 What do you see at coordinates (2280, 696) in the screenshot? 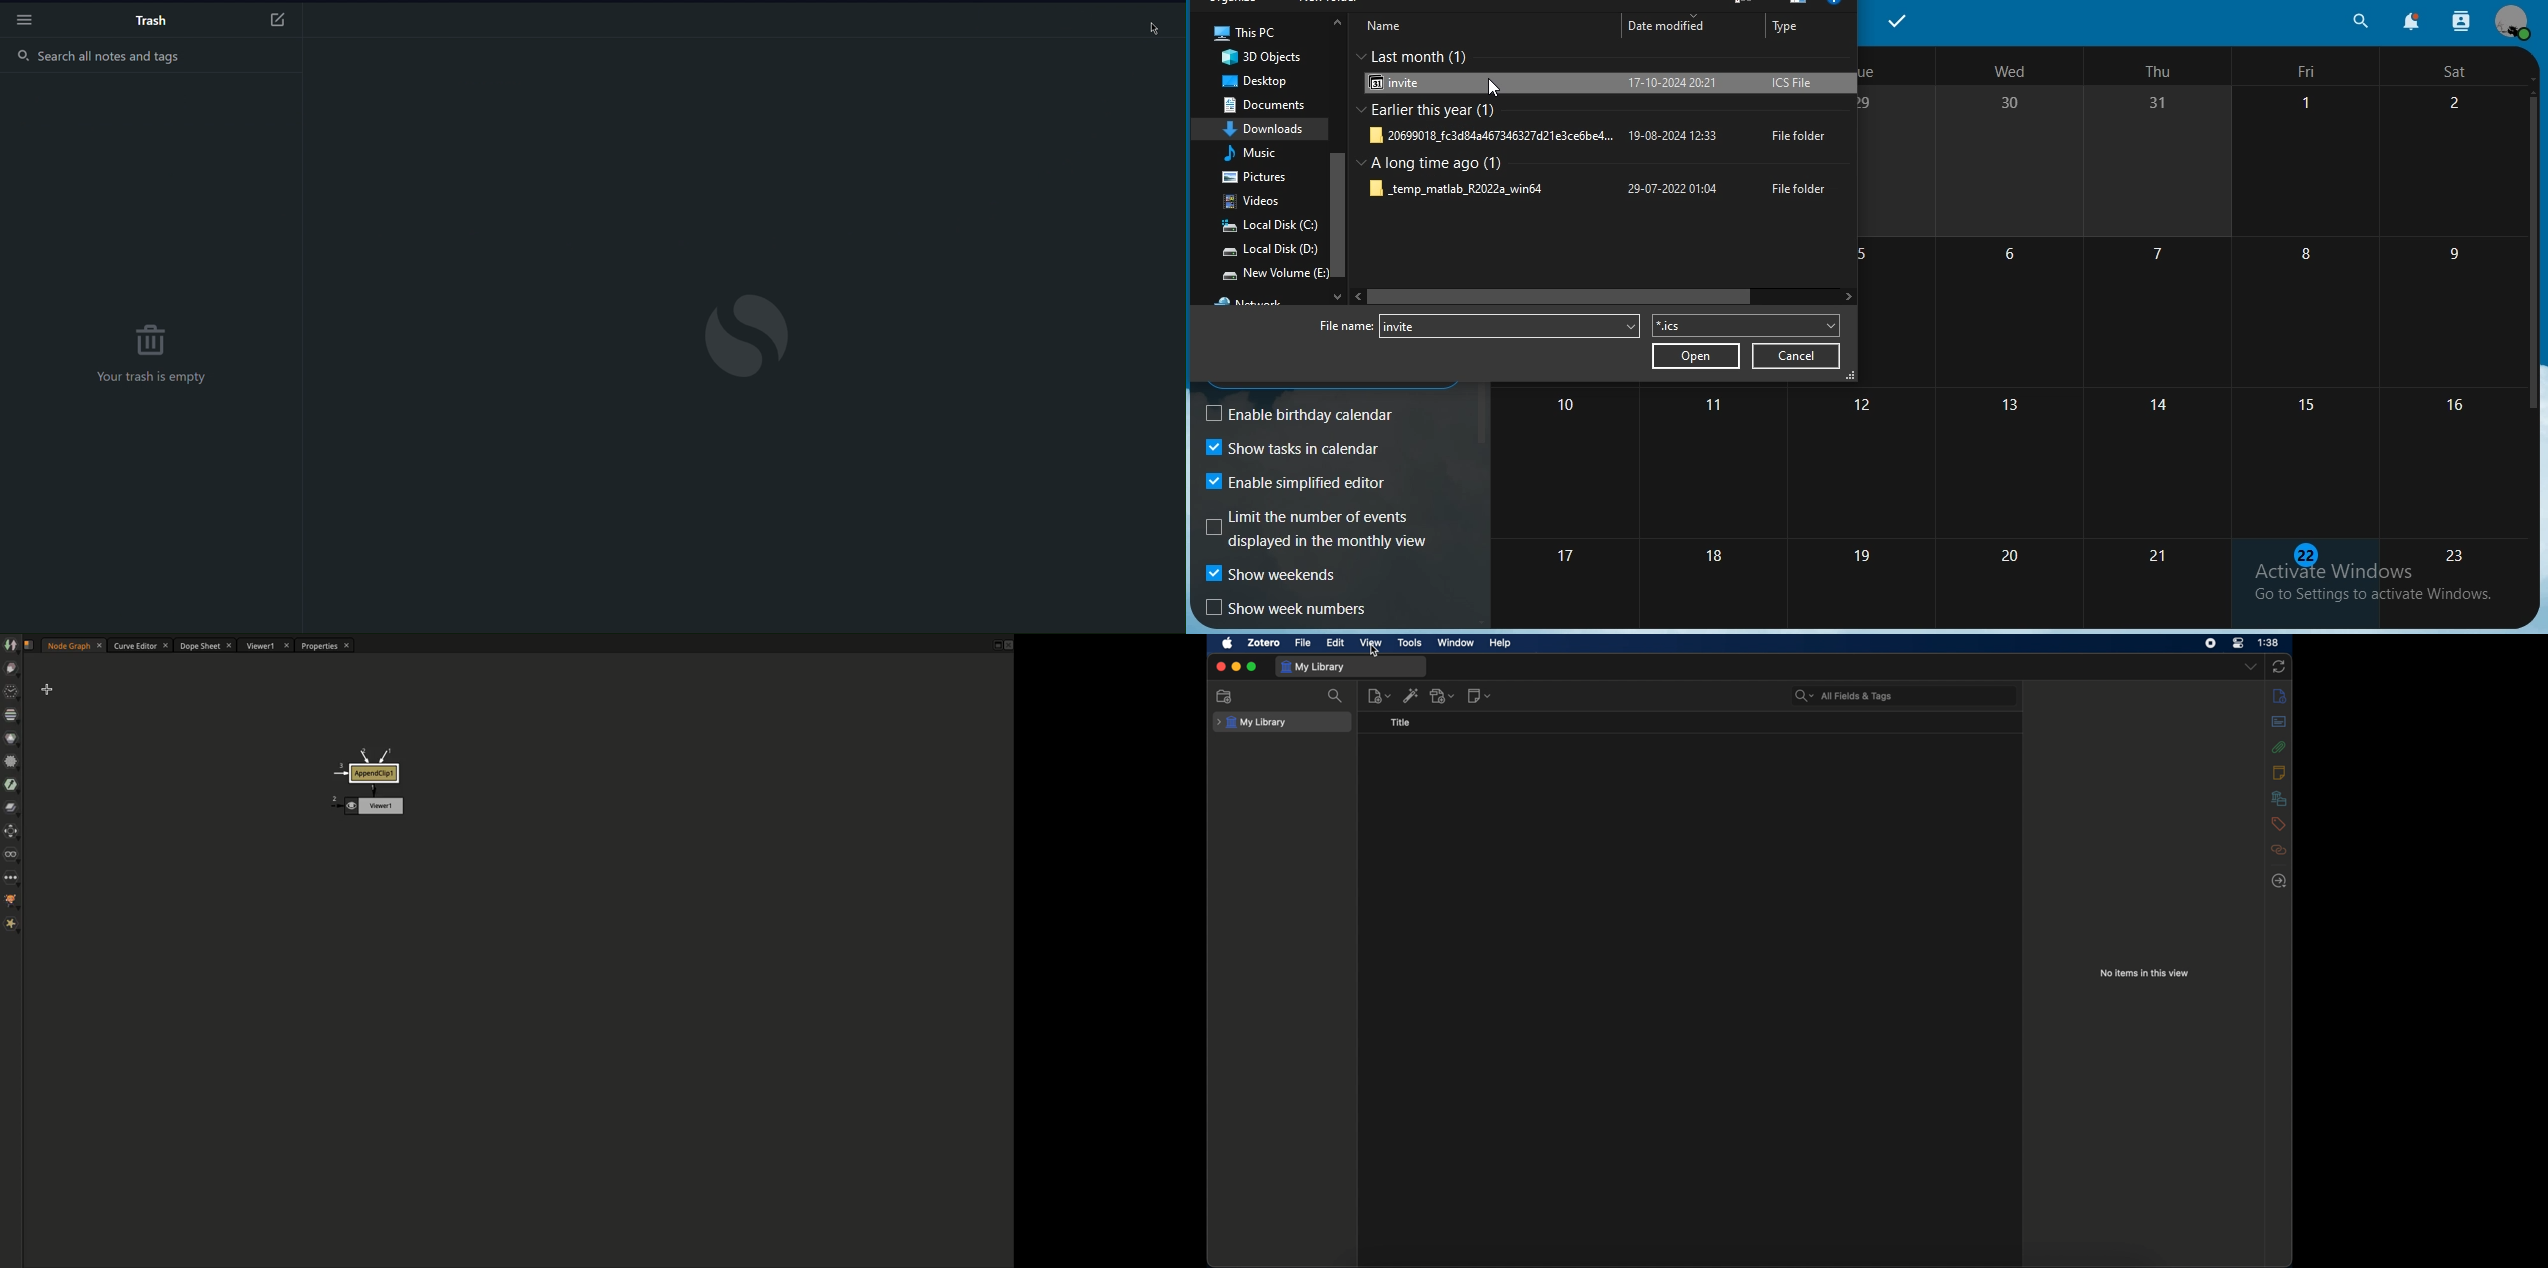
I see `info` at bounding box center [2280, 696].